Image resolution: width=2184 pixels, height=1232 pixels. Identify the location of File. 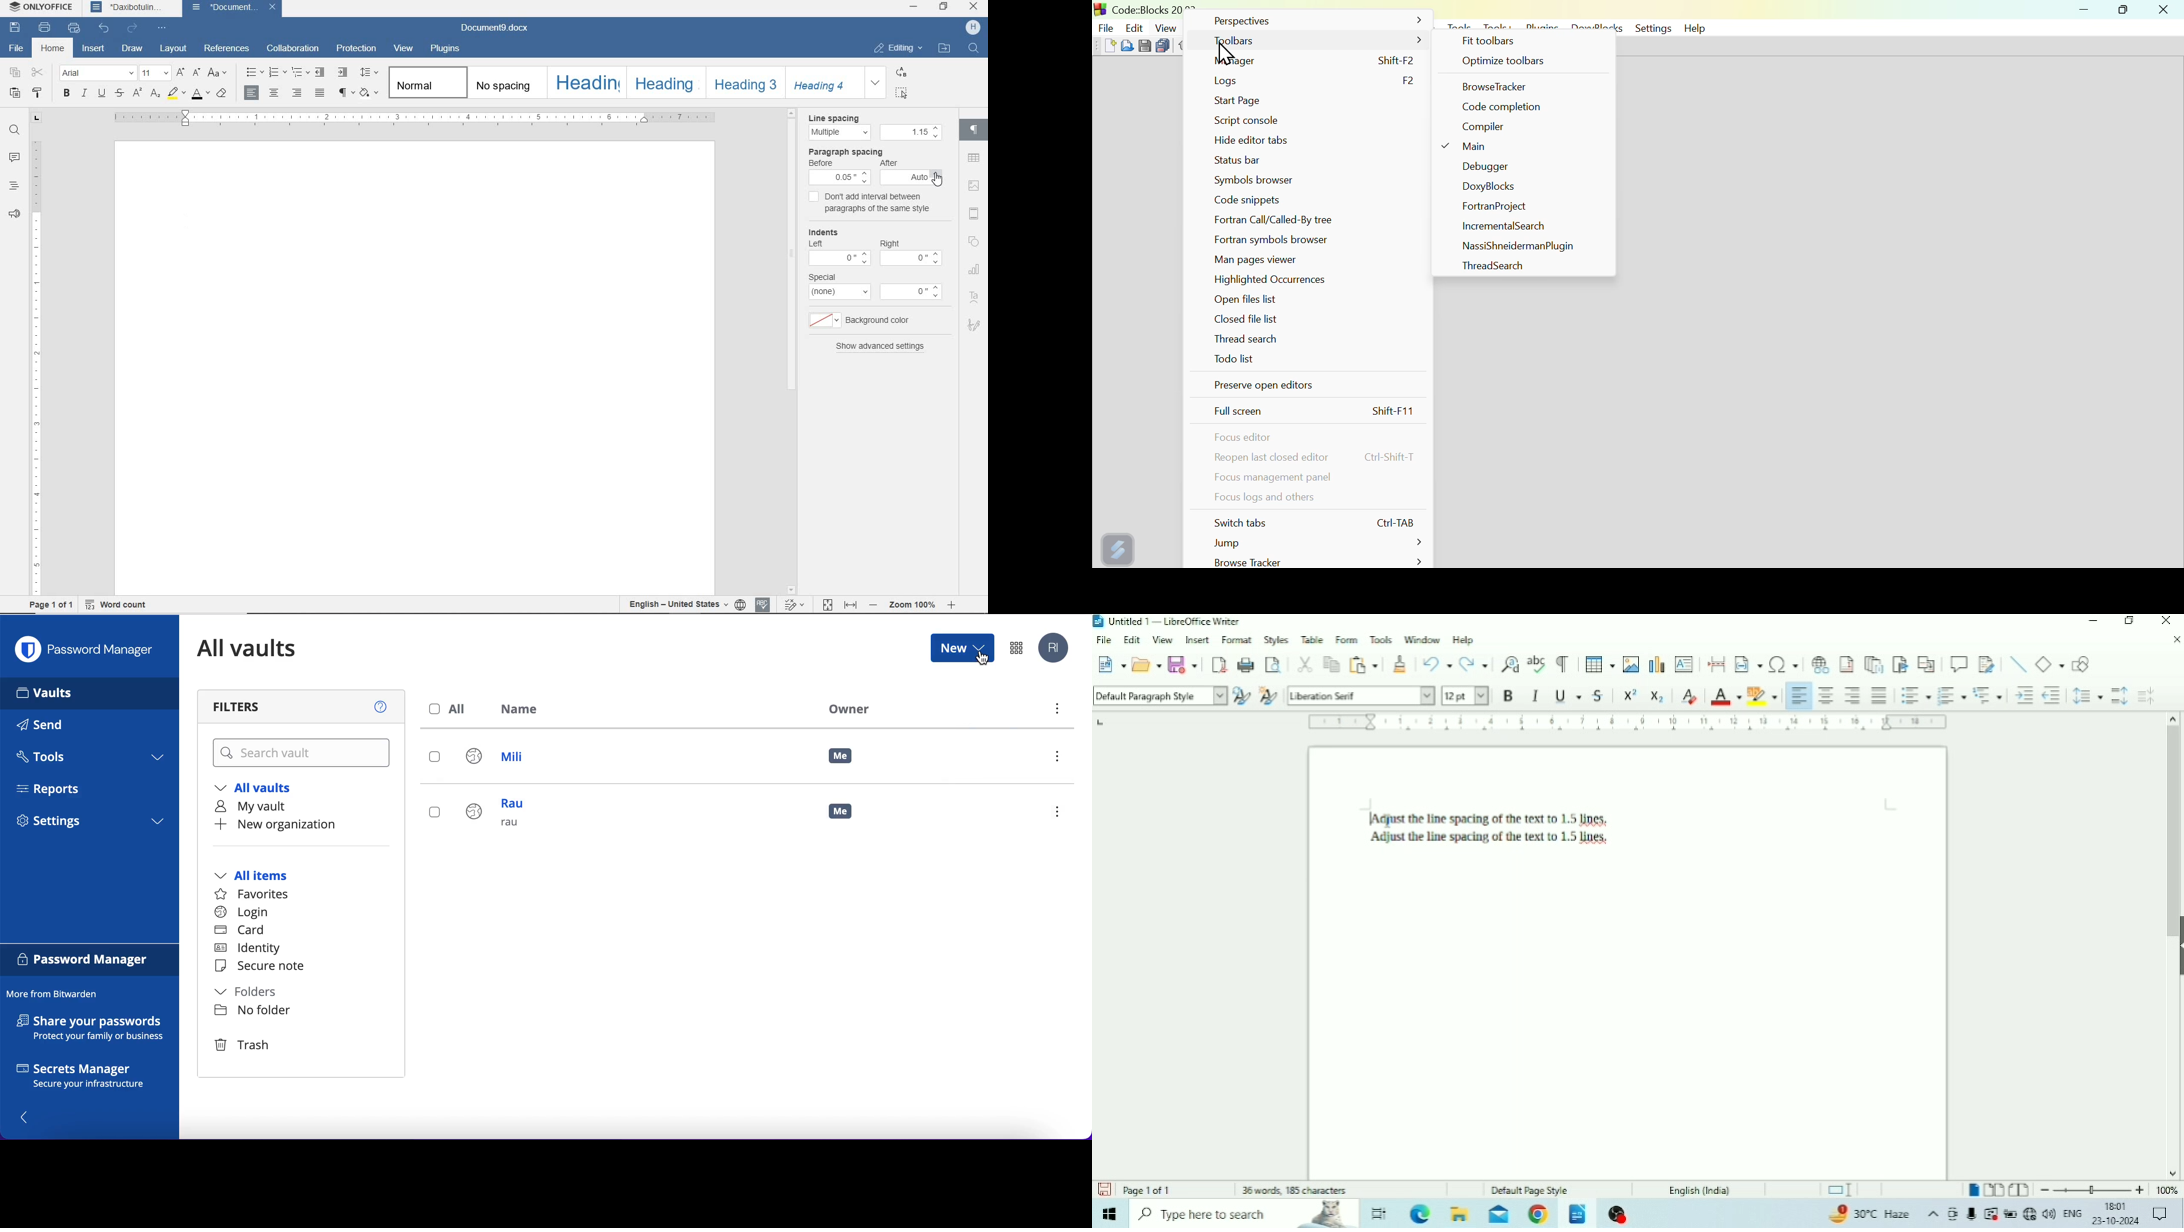
(1104, 640).